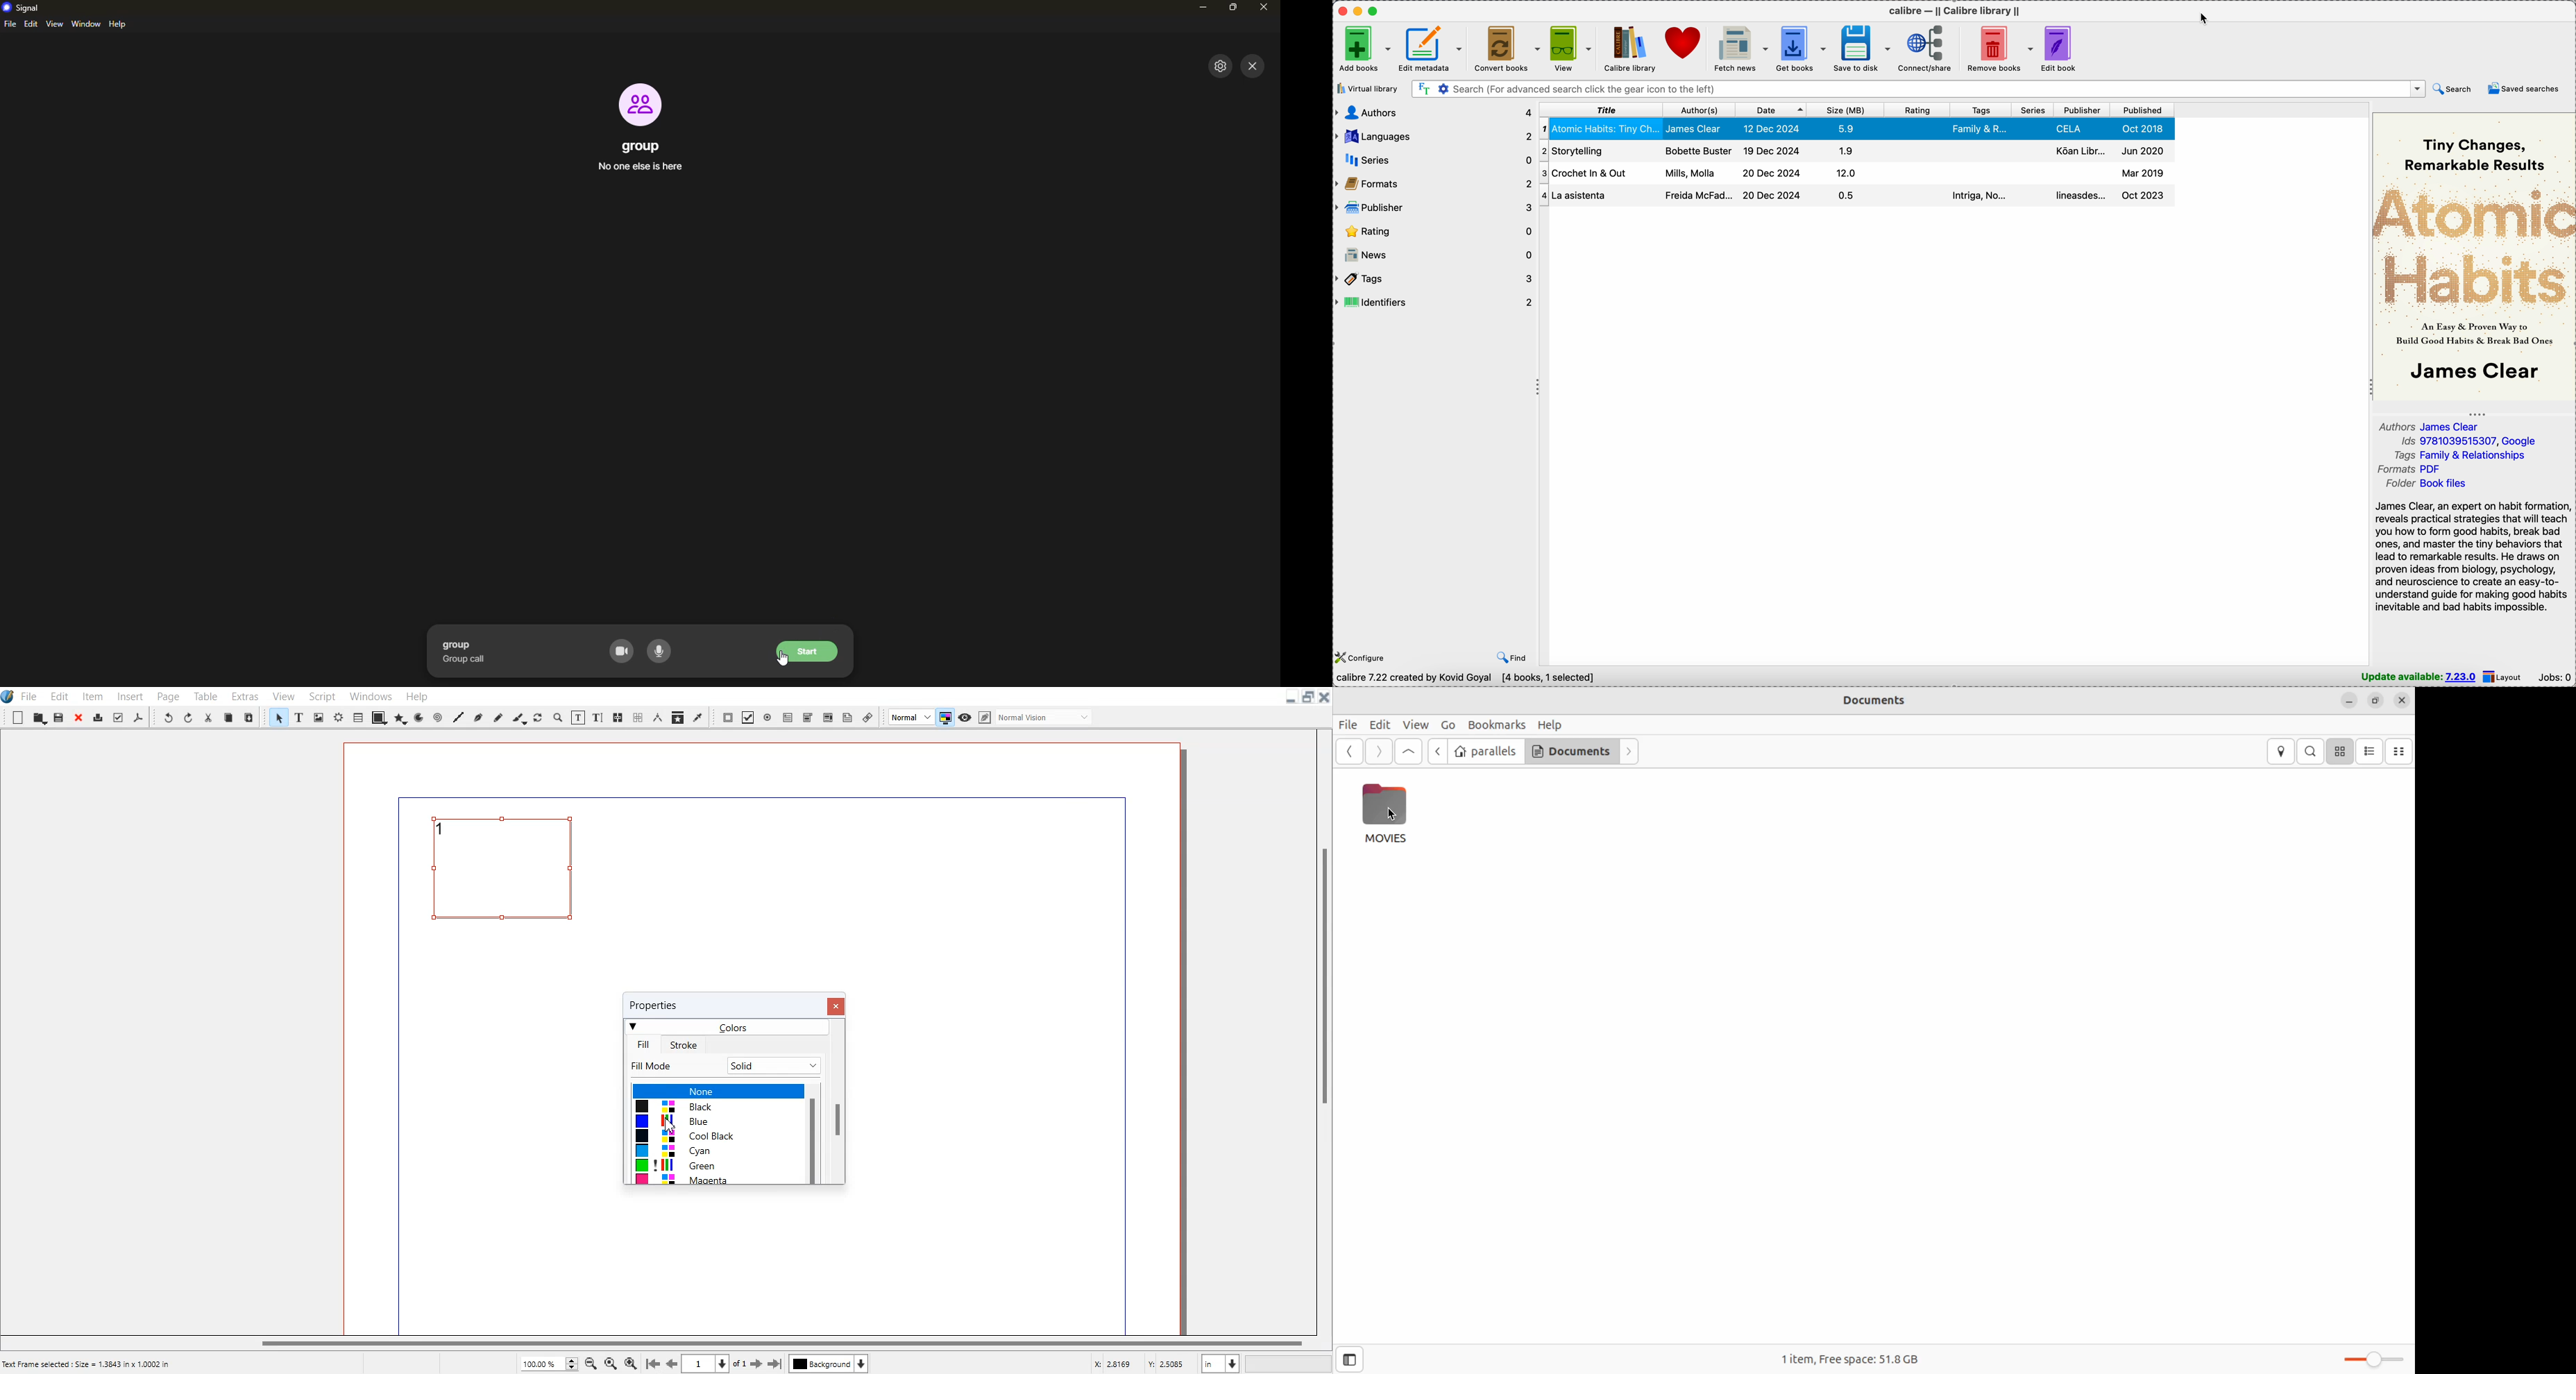 Image resolution: width=2576 pixels, height=1400 pixels. What do you see at coordinates (2083, 110) in the screenshot?
I see `publisher` at bounding box center [2083, 110].